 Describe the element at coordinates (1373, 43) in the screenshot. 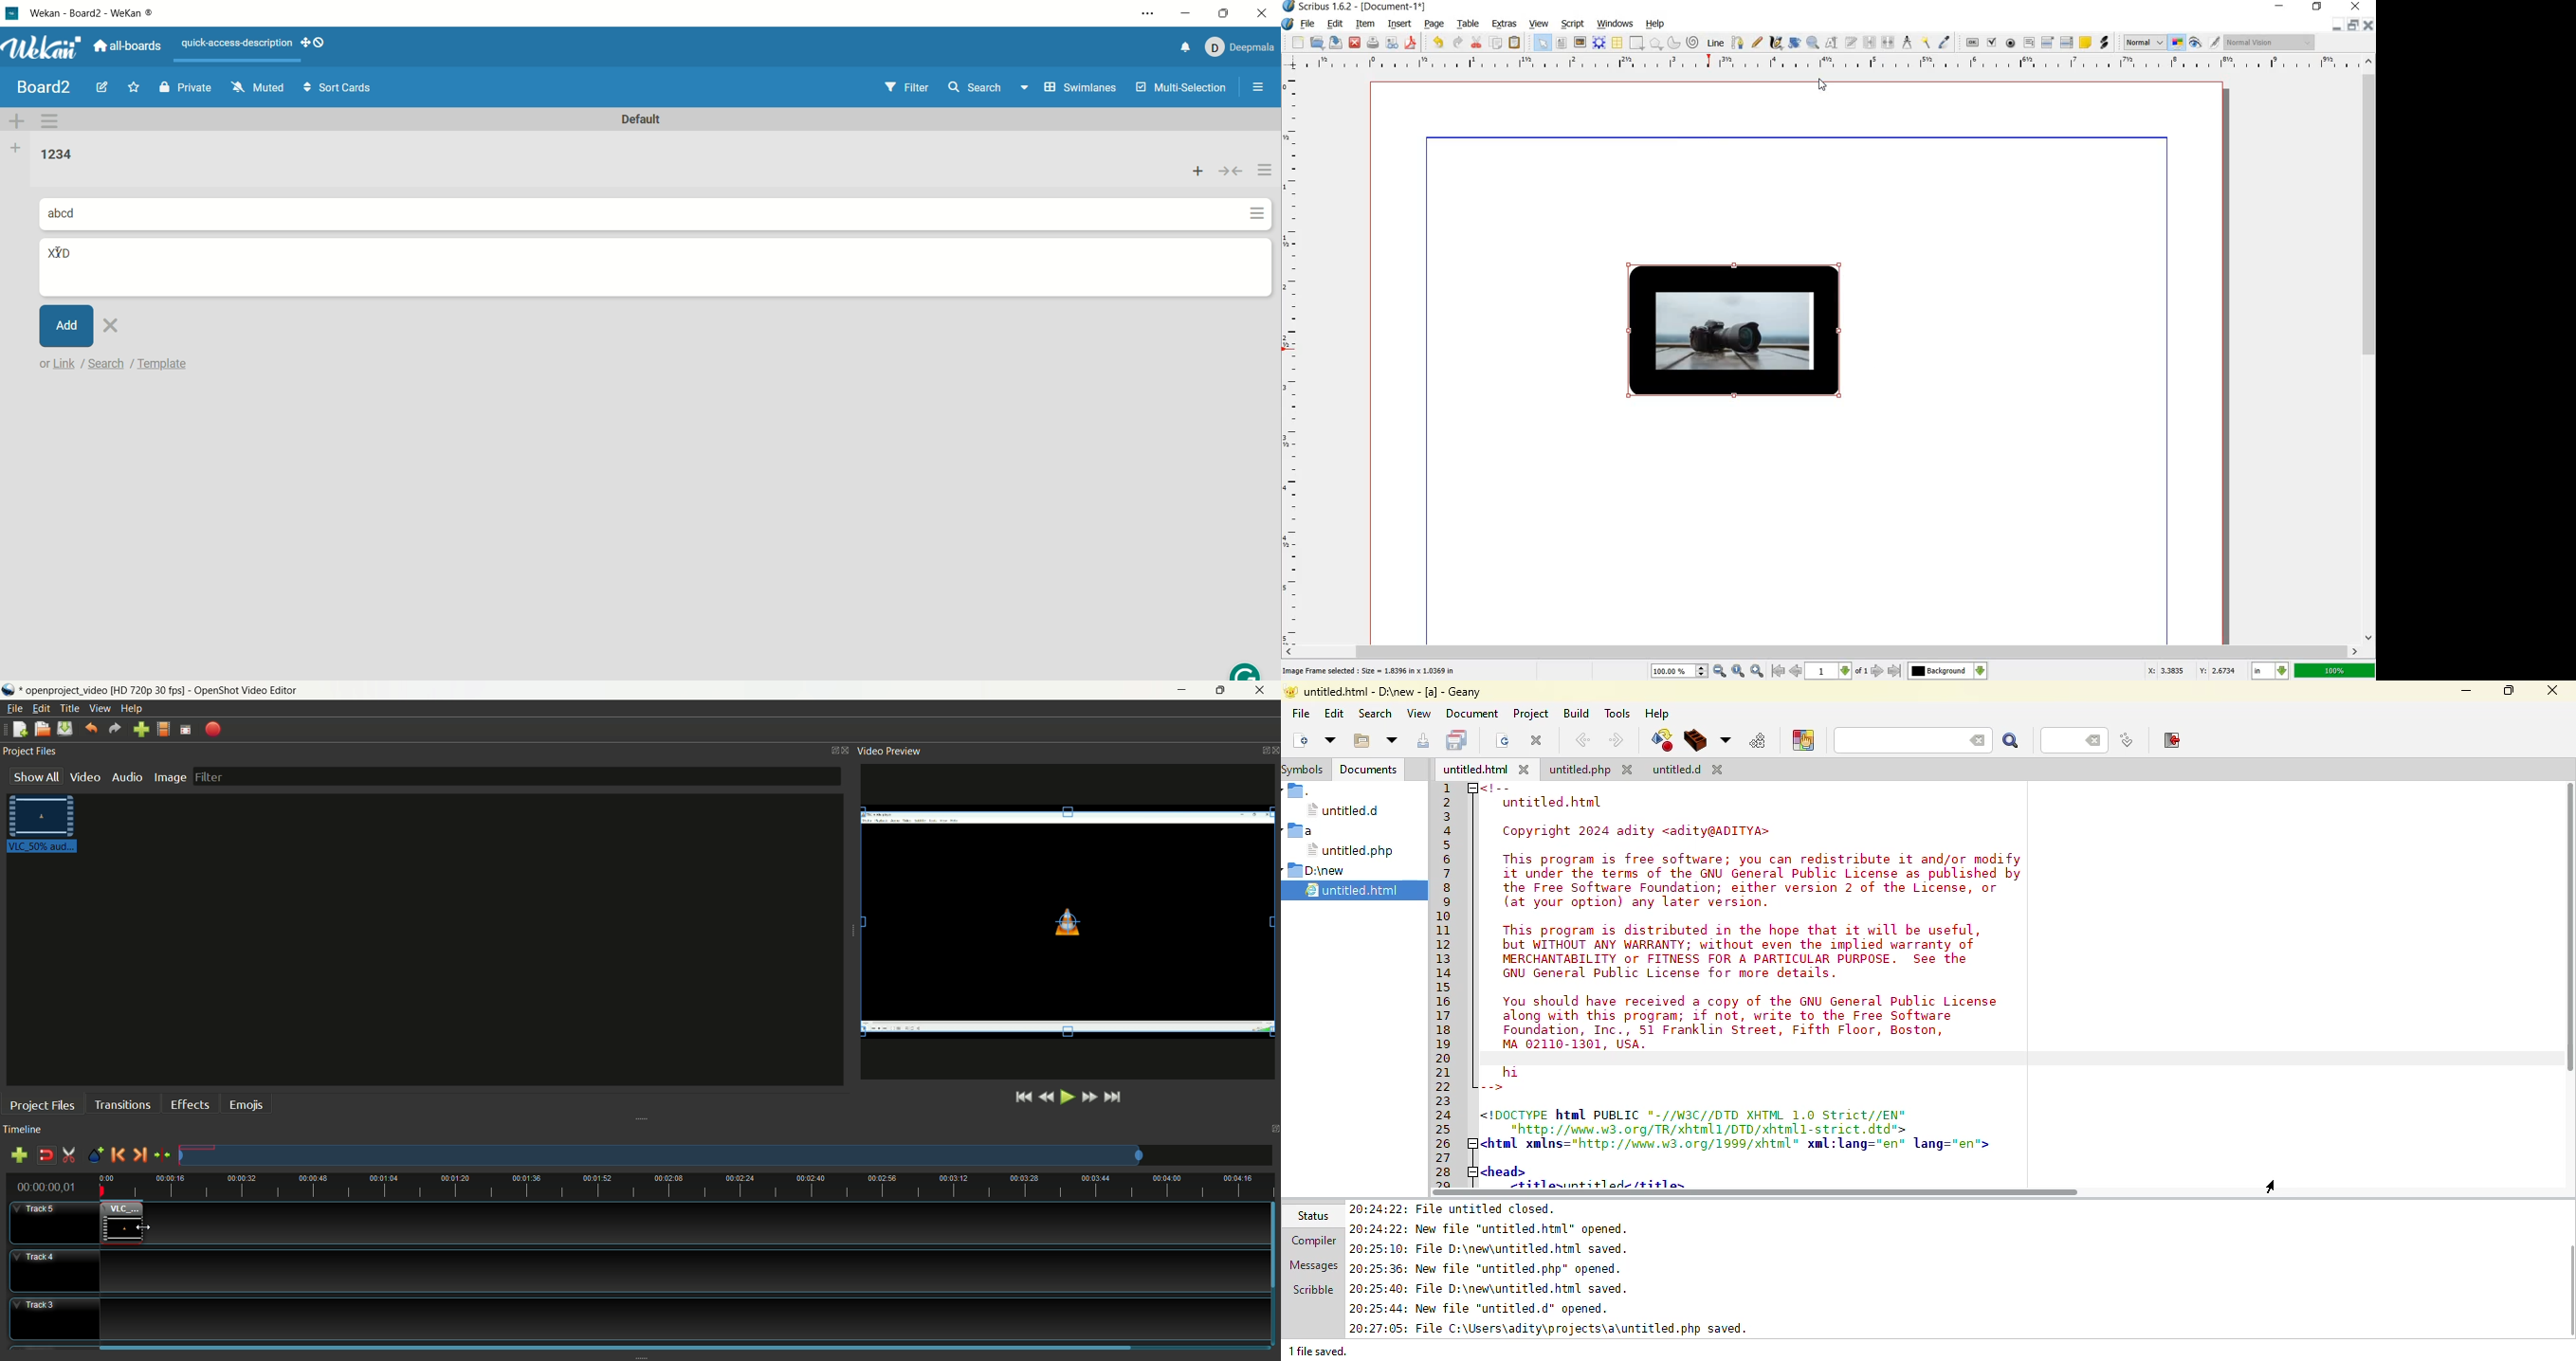

I see `print` at that location.